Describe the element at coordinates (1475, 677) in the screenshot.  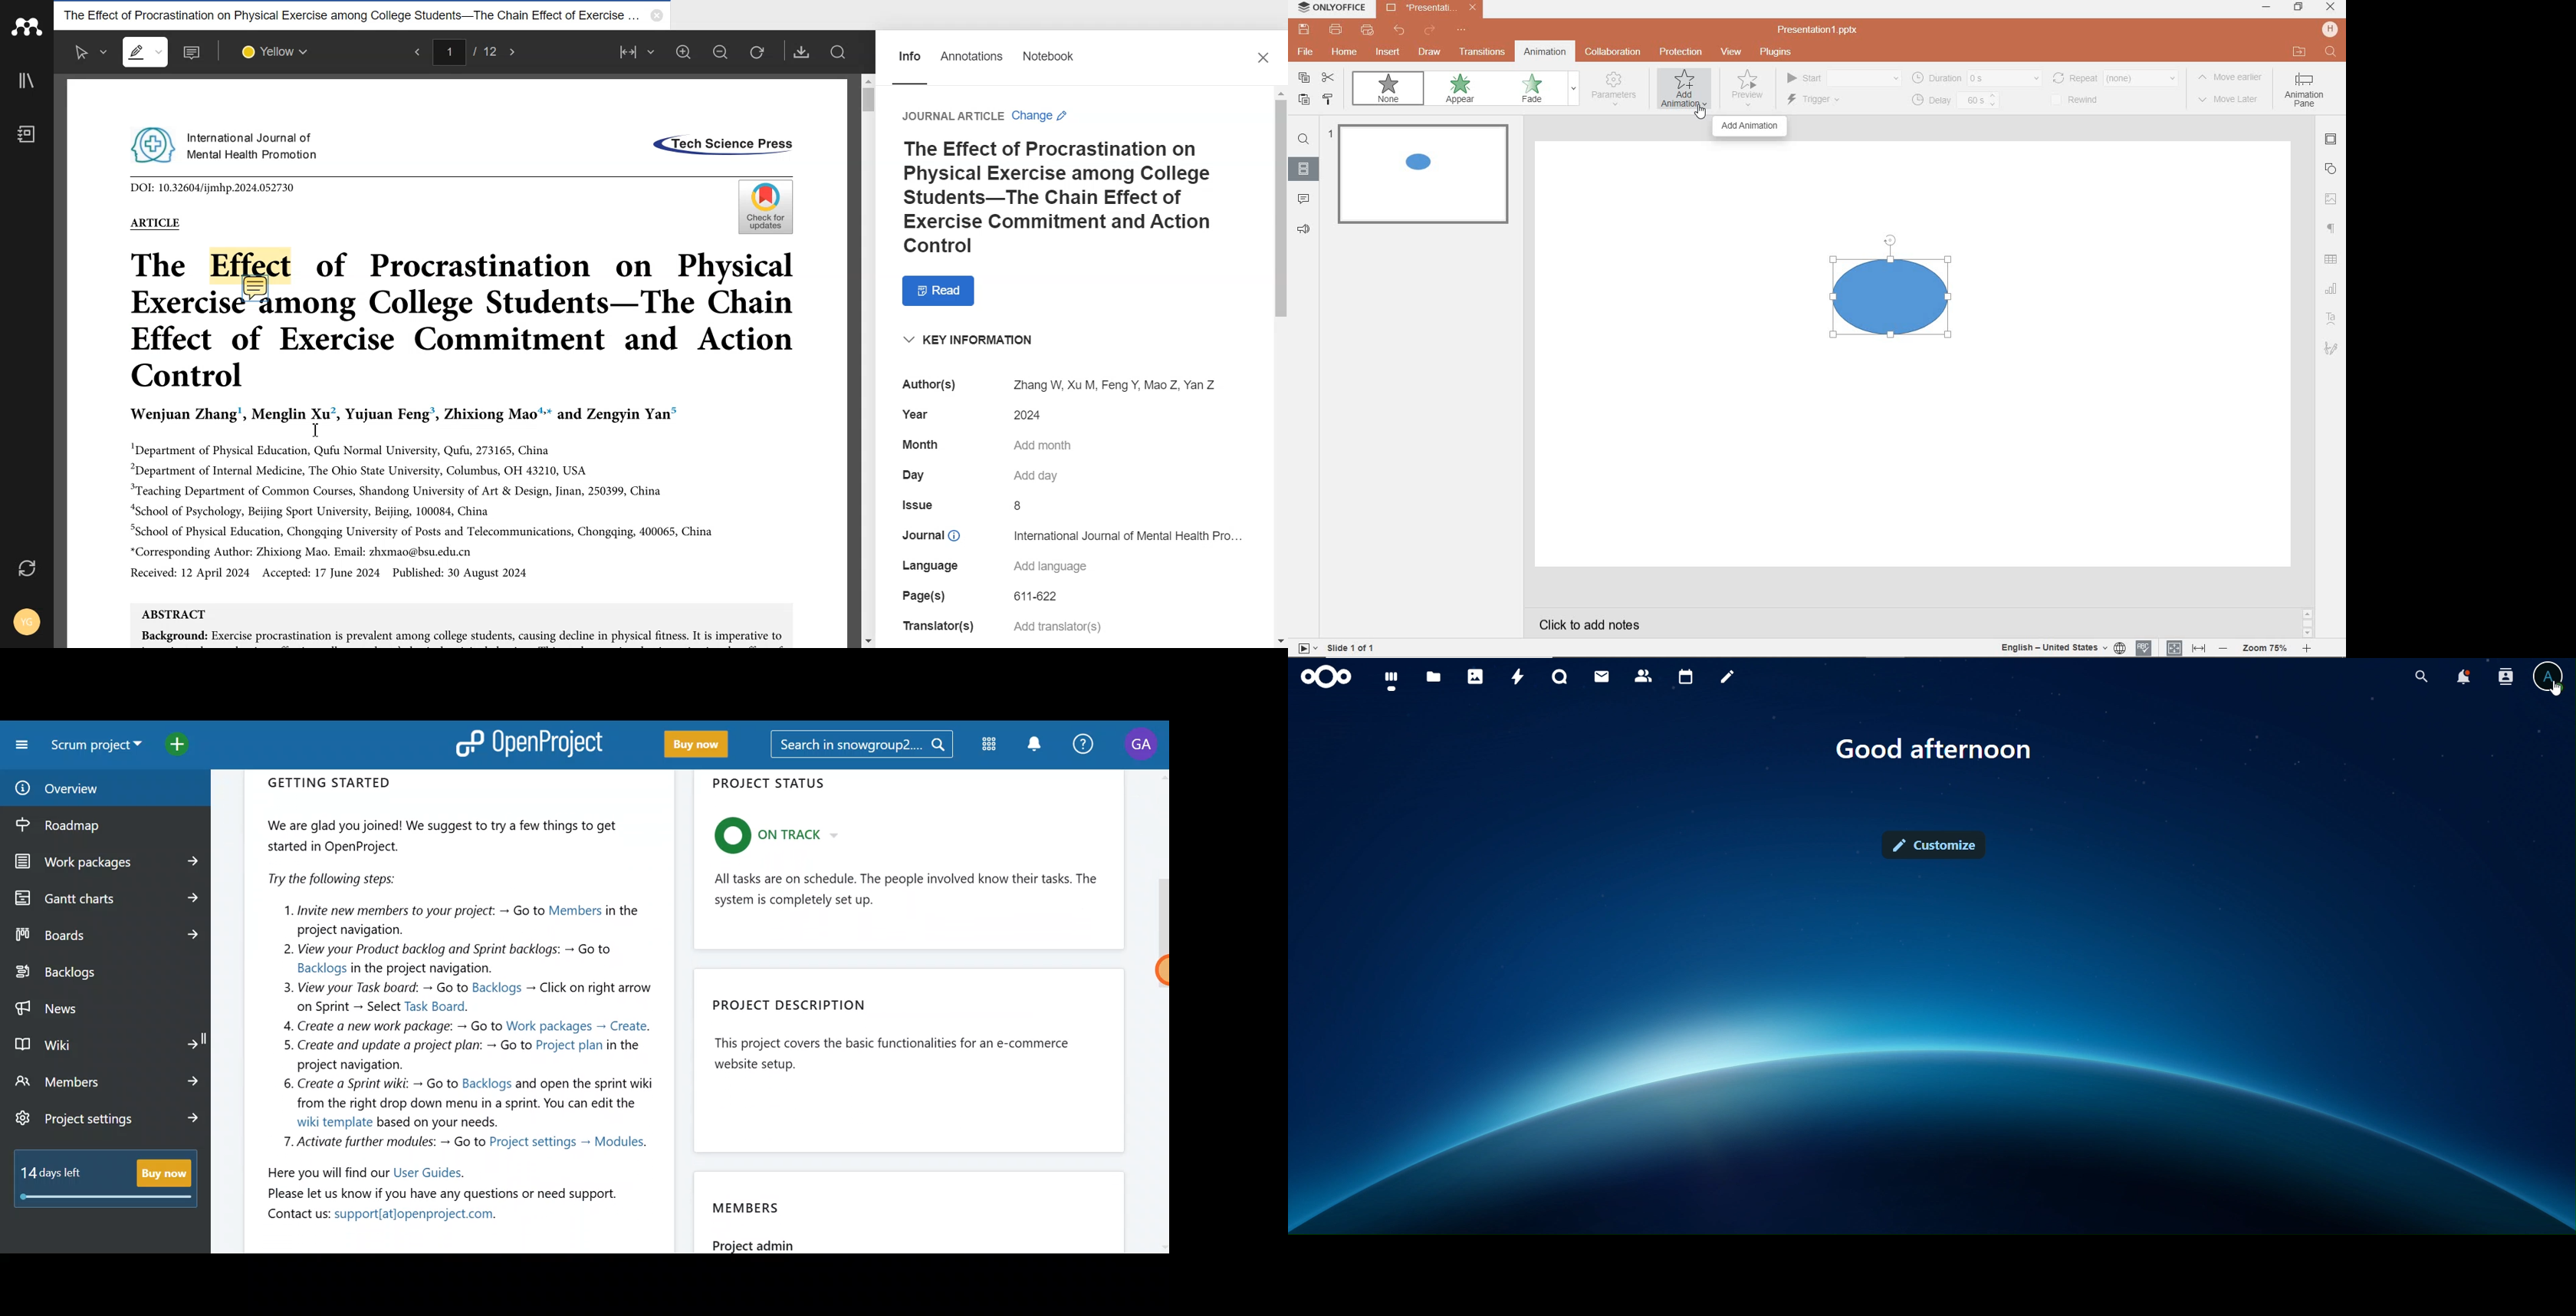
I see `photos` at that location.